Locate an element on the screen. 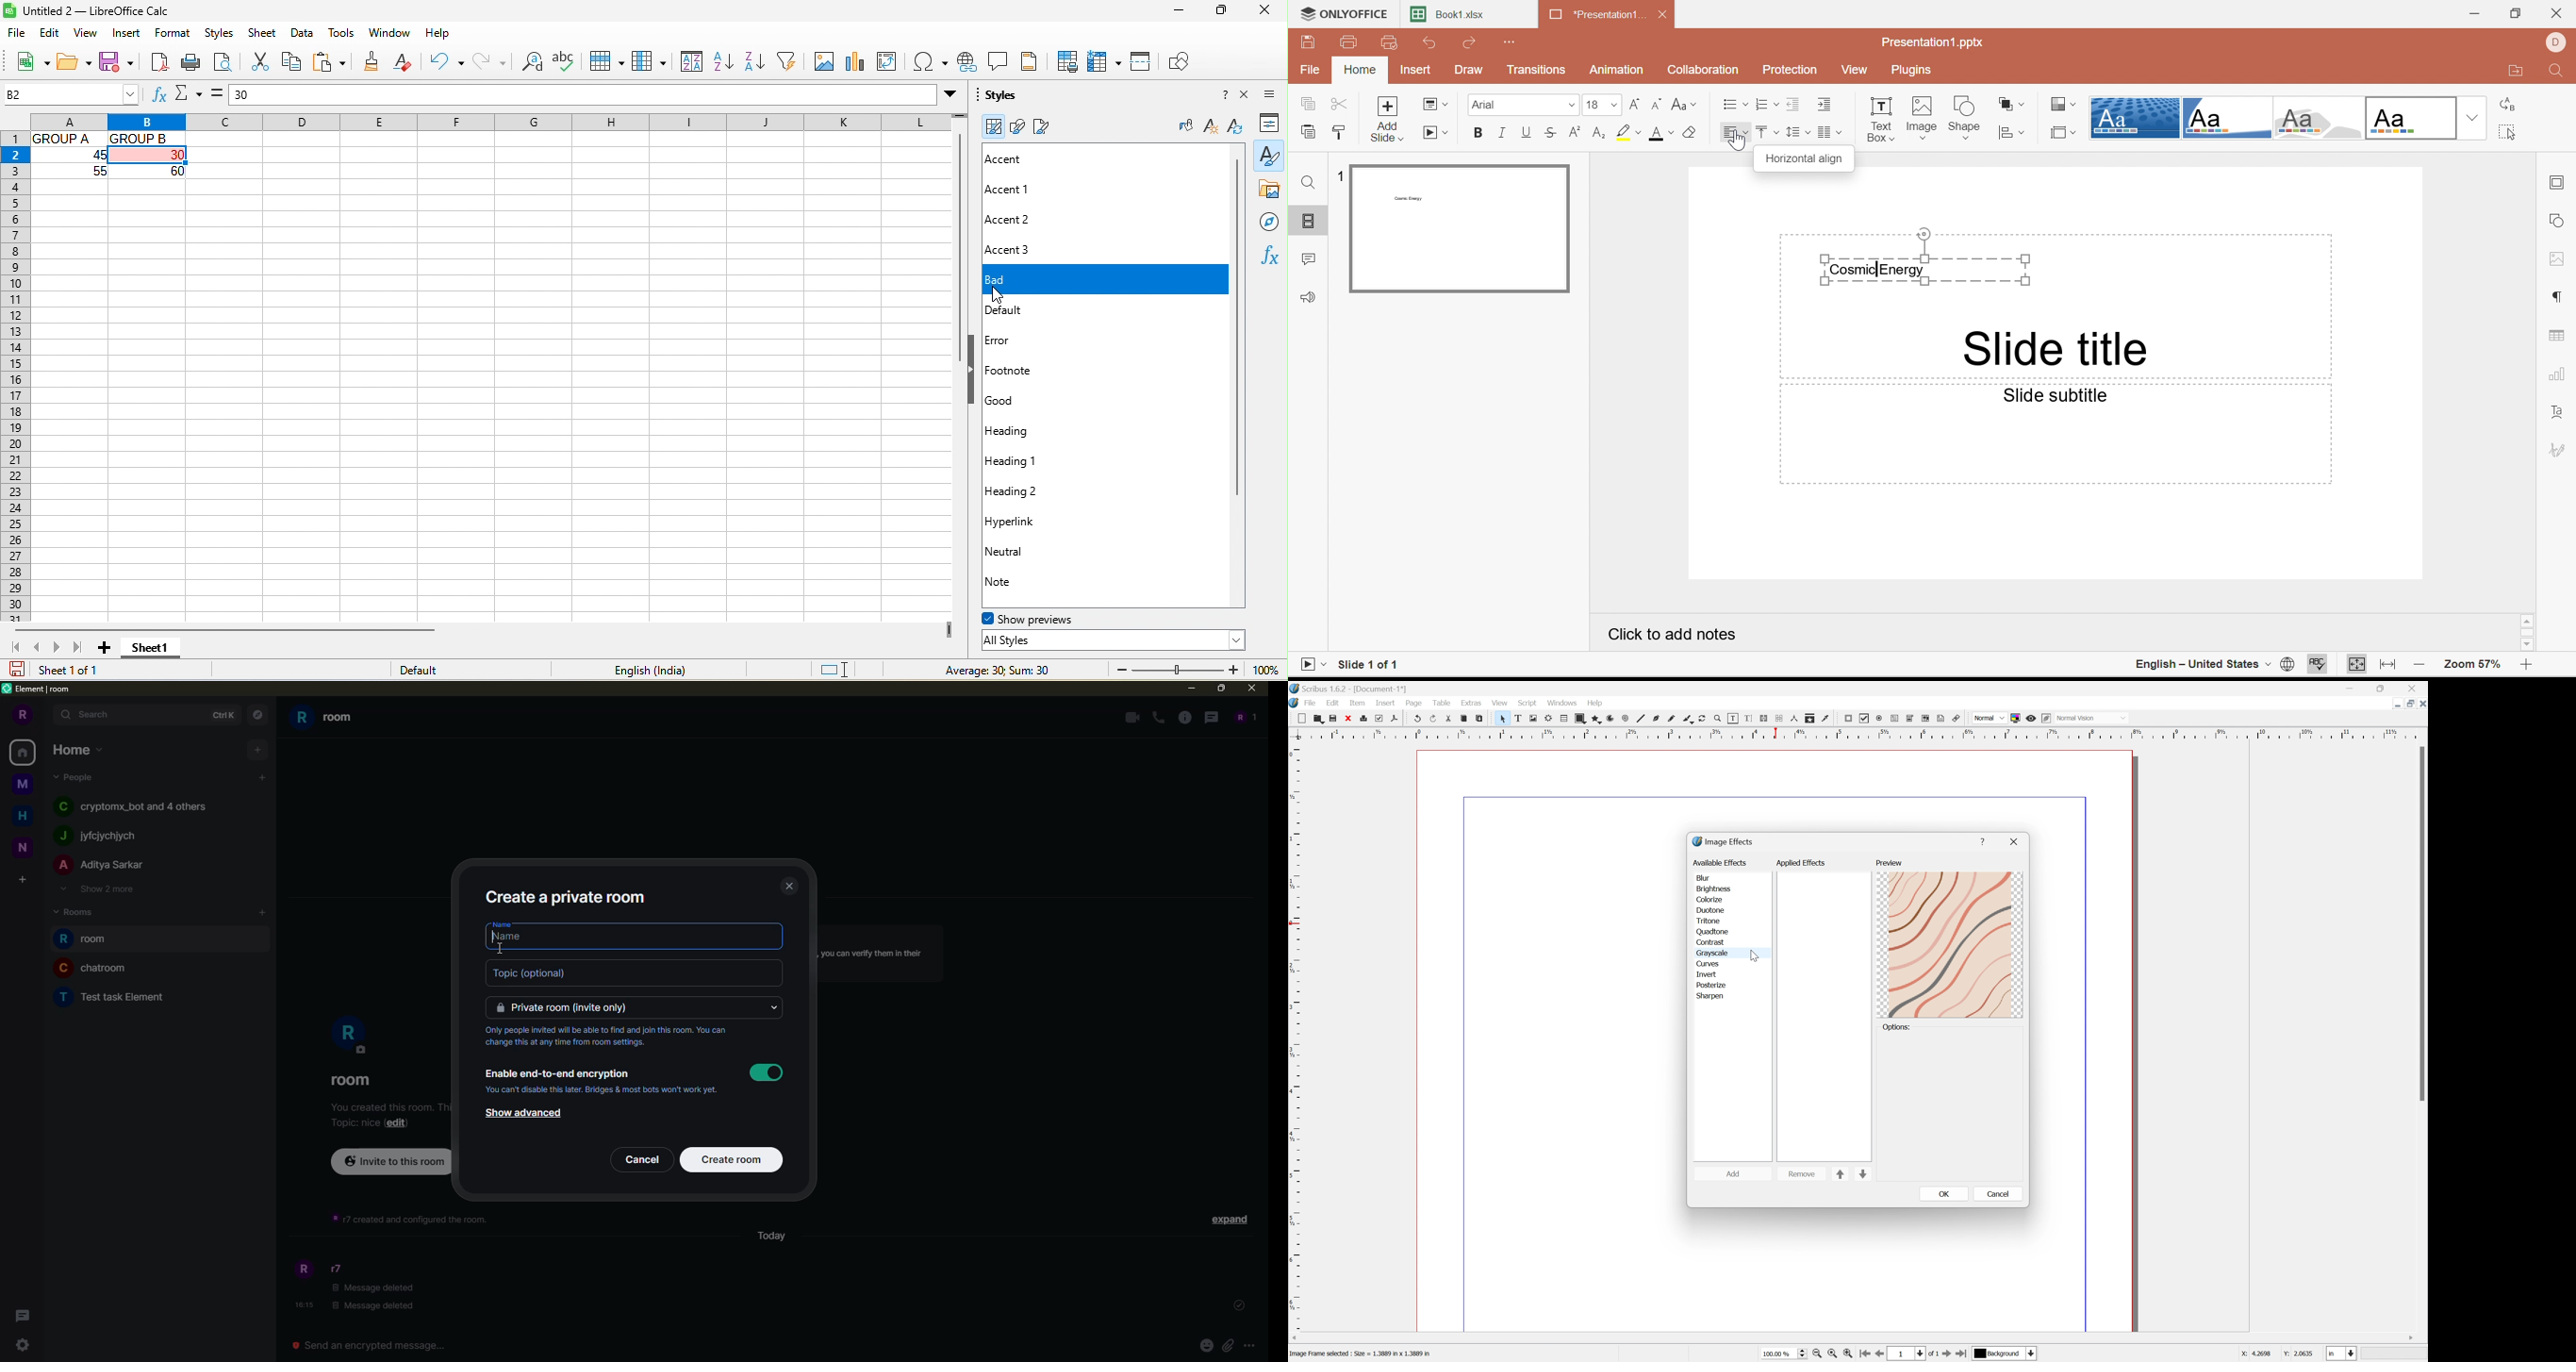 This screenshot has height=1372, width=2576. home is located at coordinates (77, 749).